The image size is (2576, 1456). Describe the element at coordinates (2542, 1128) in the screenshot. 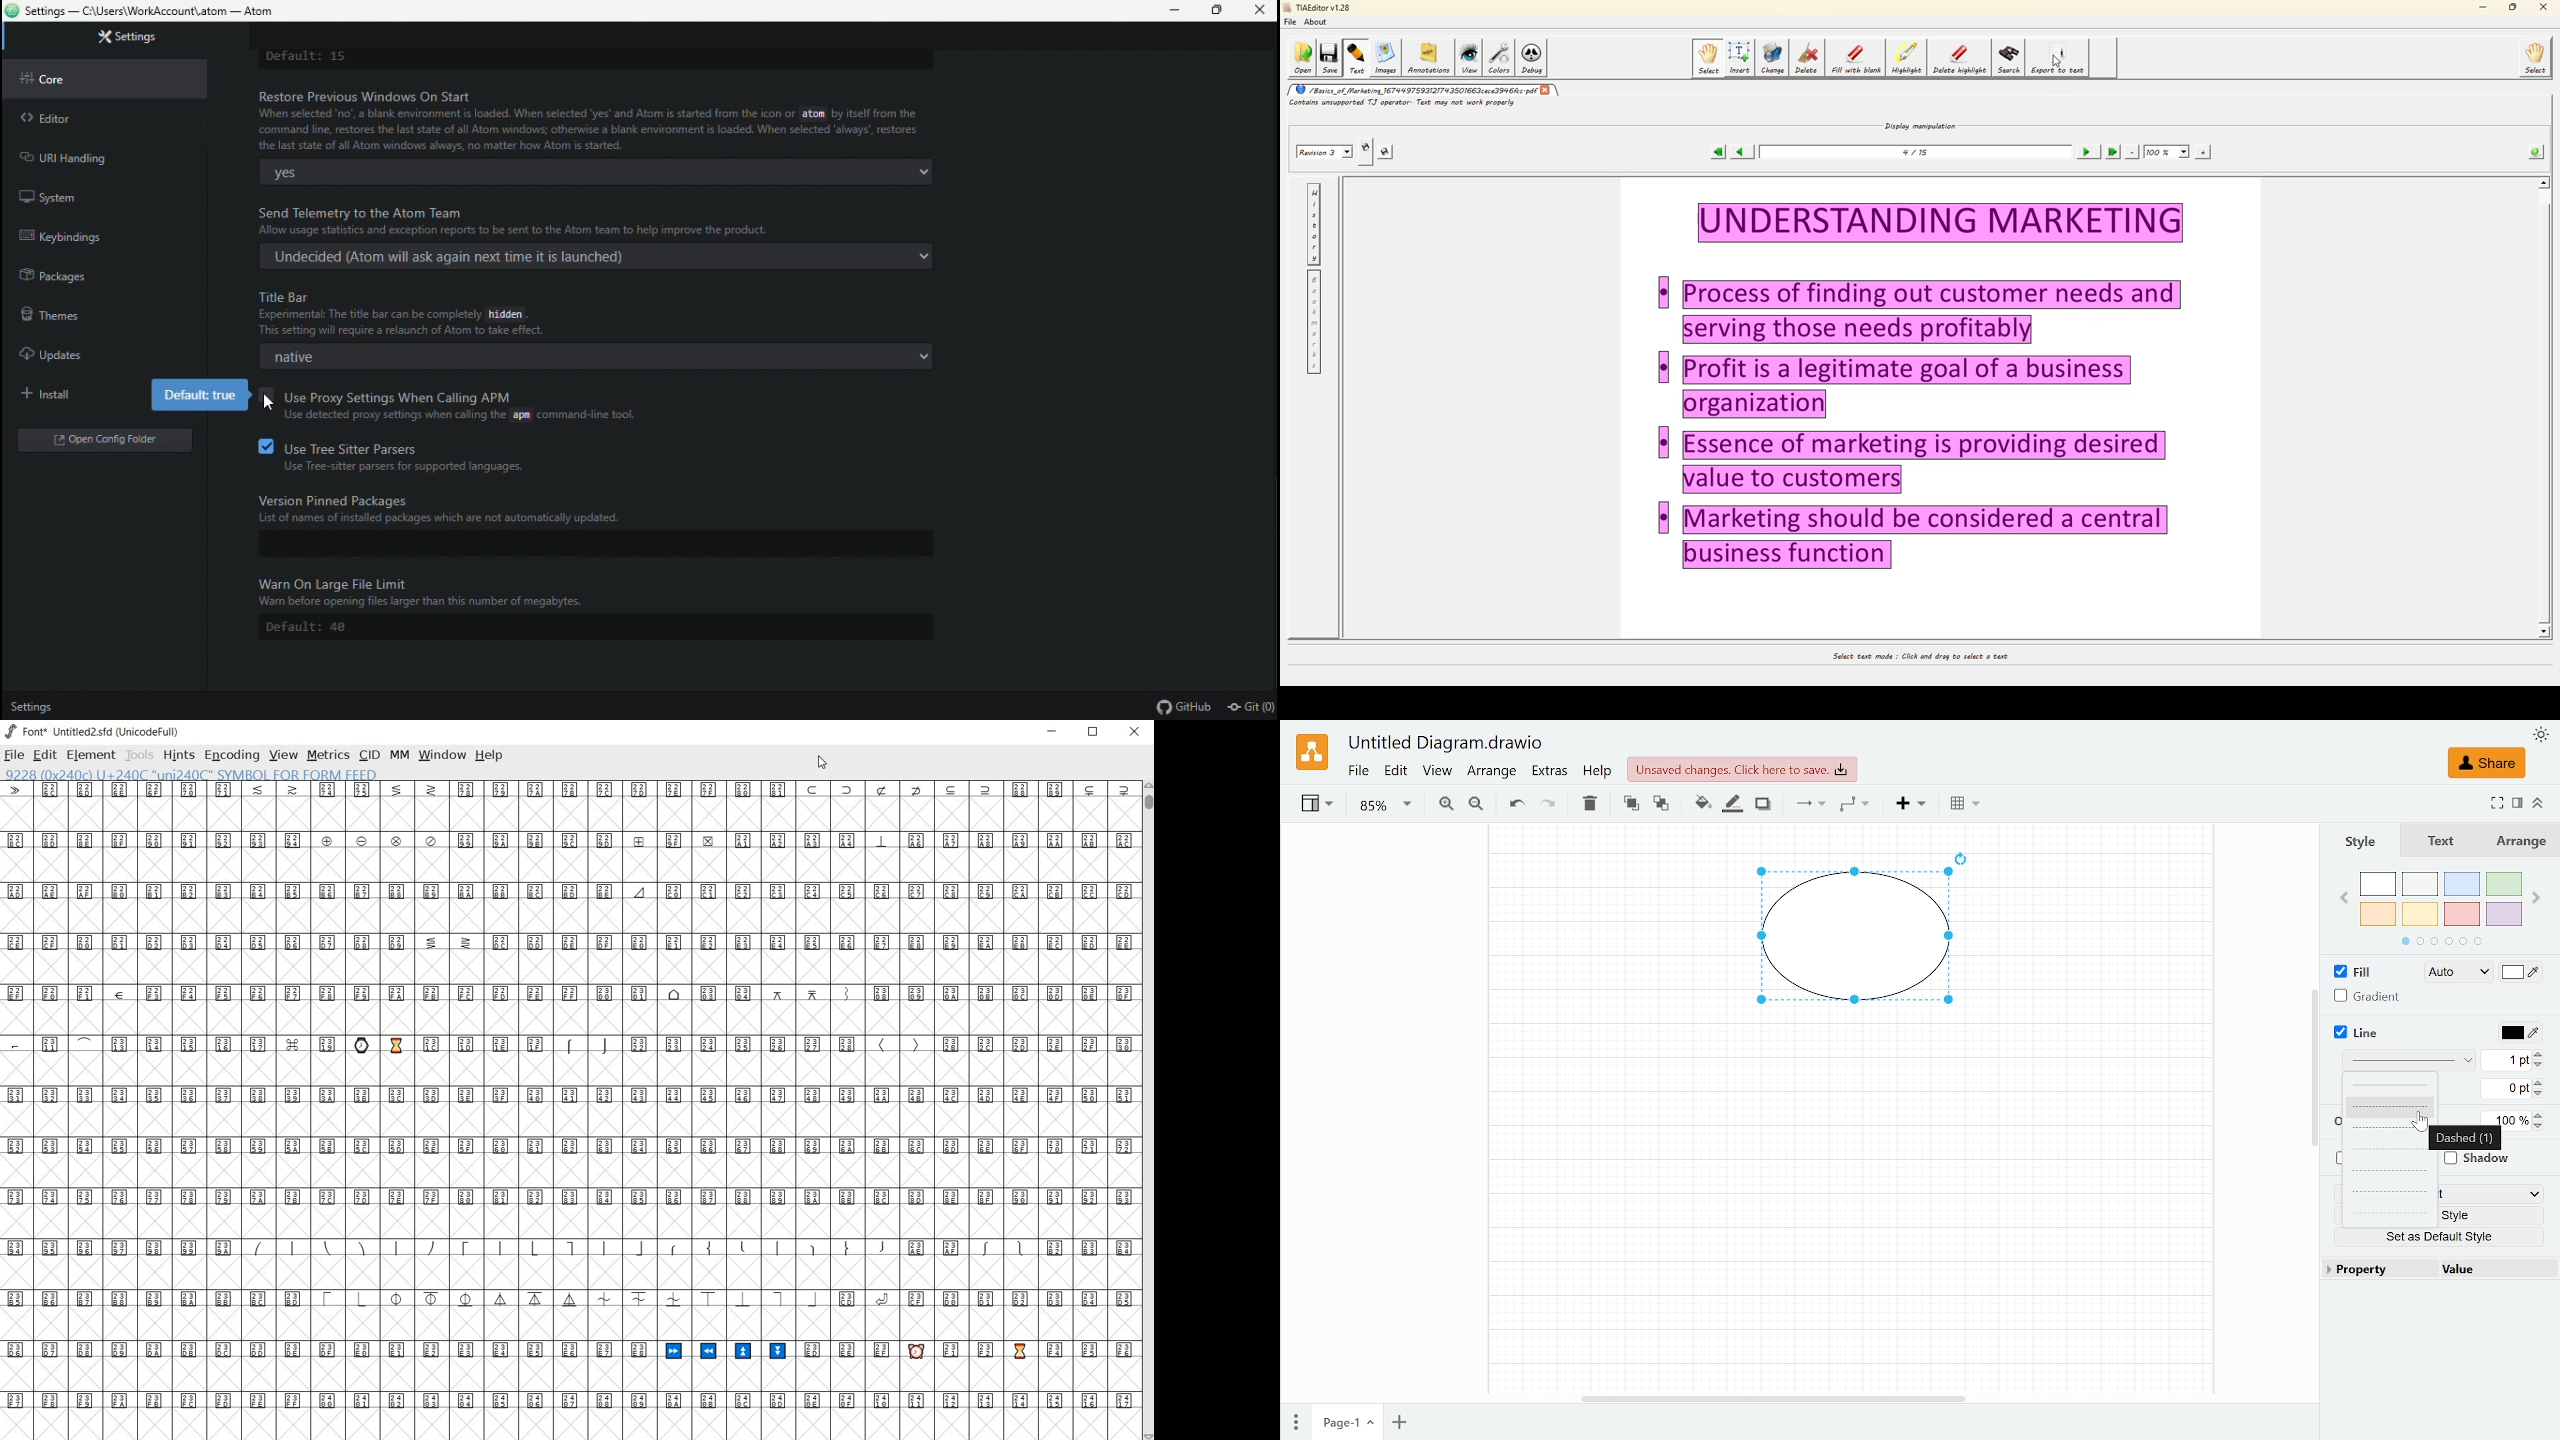

I see `Decrease Opacity` at that location.